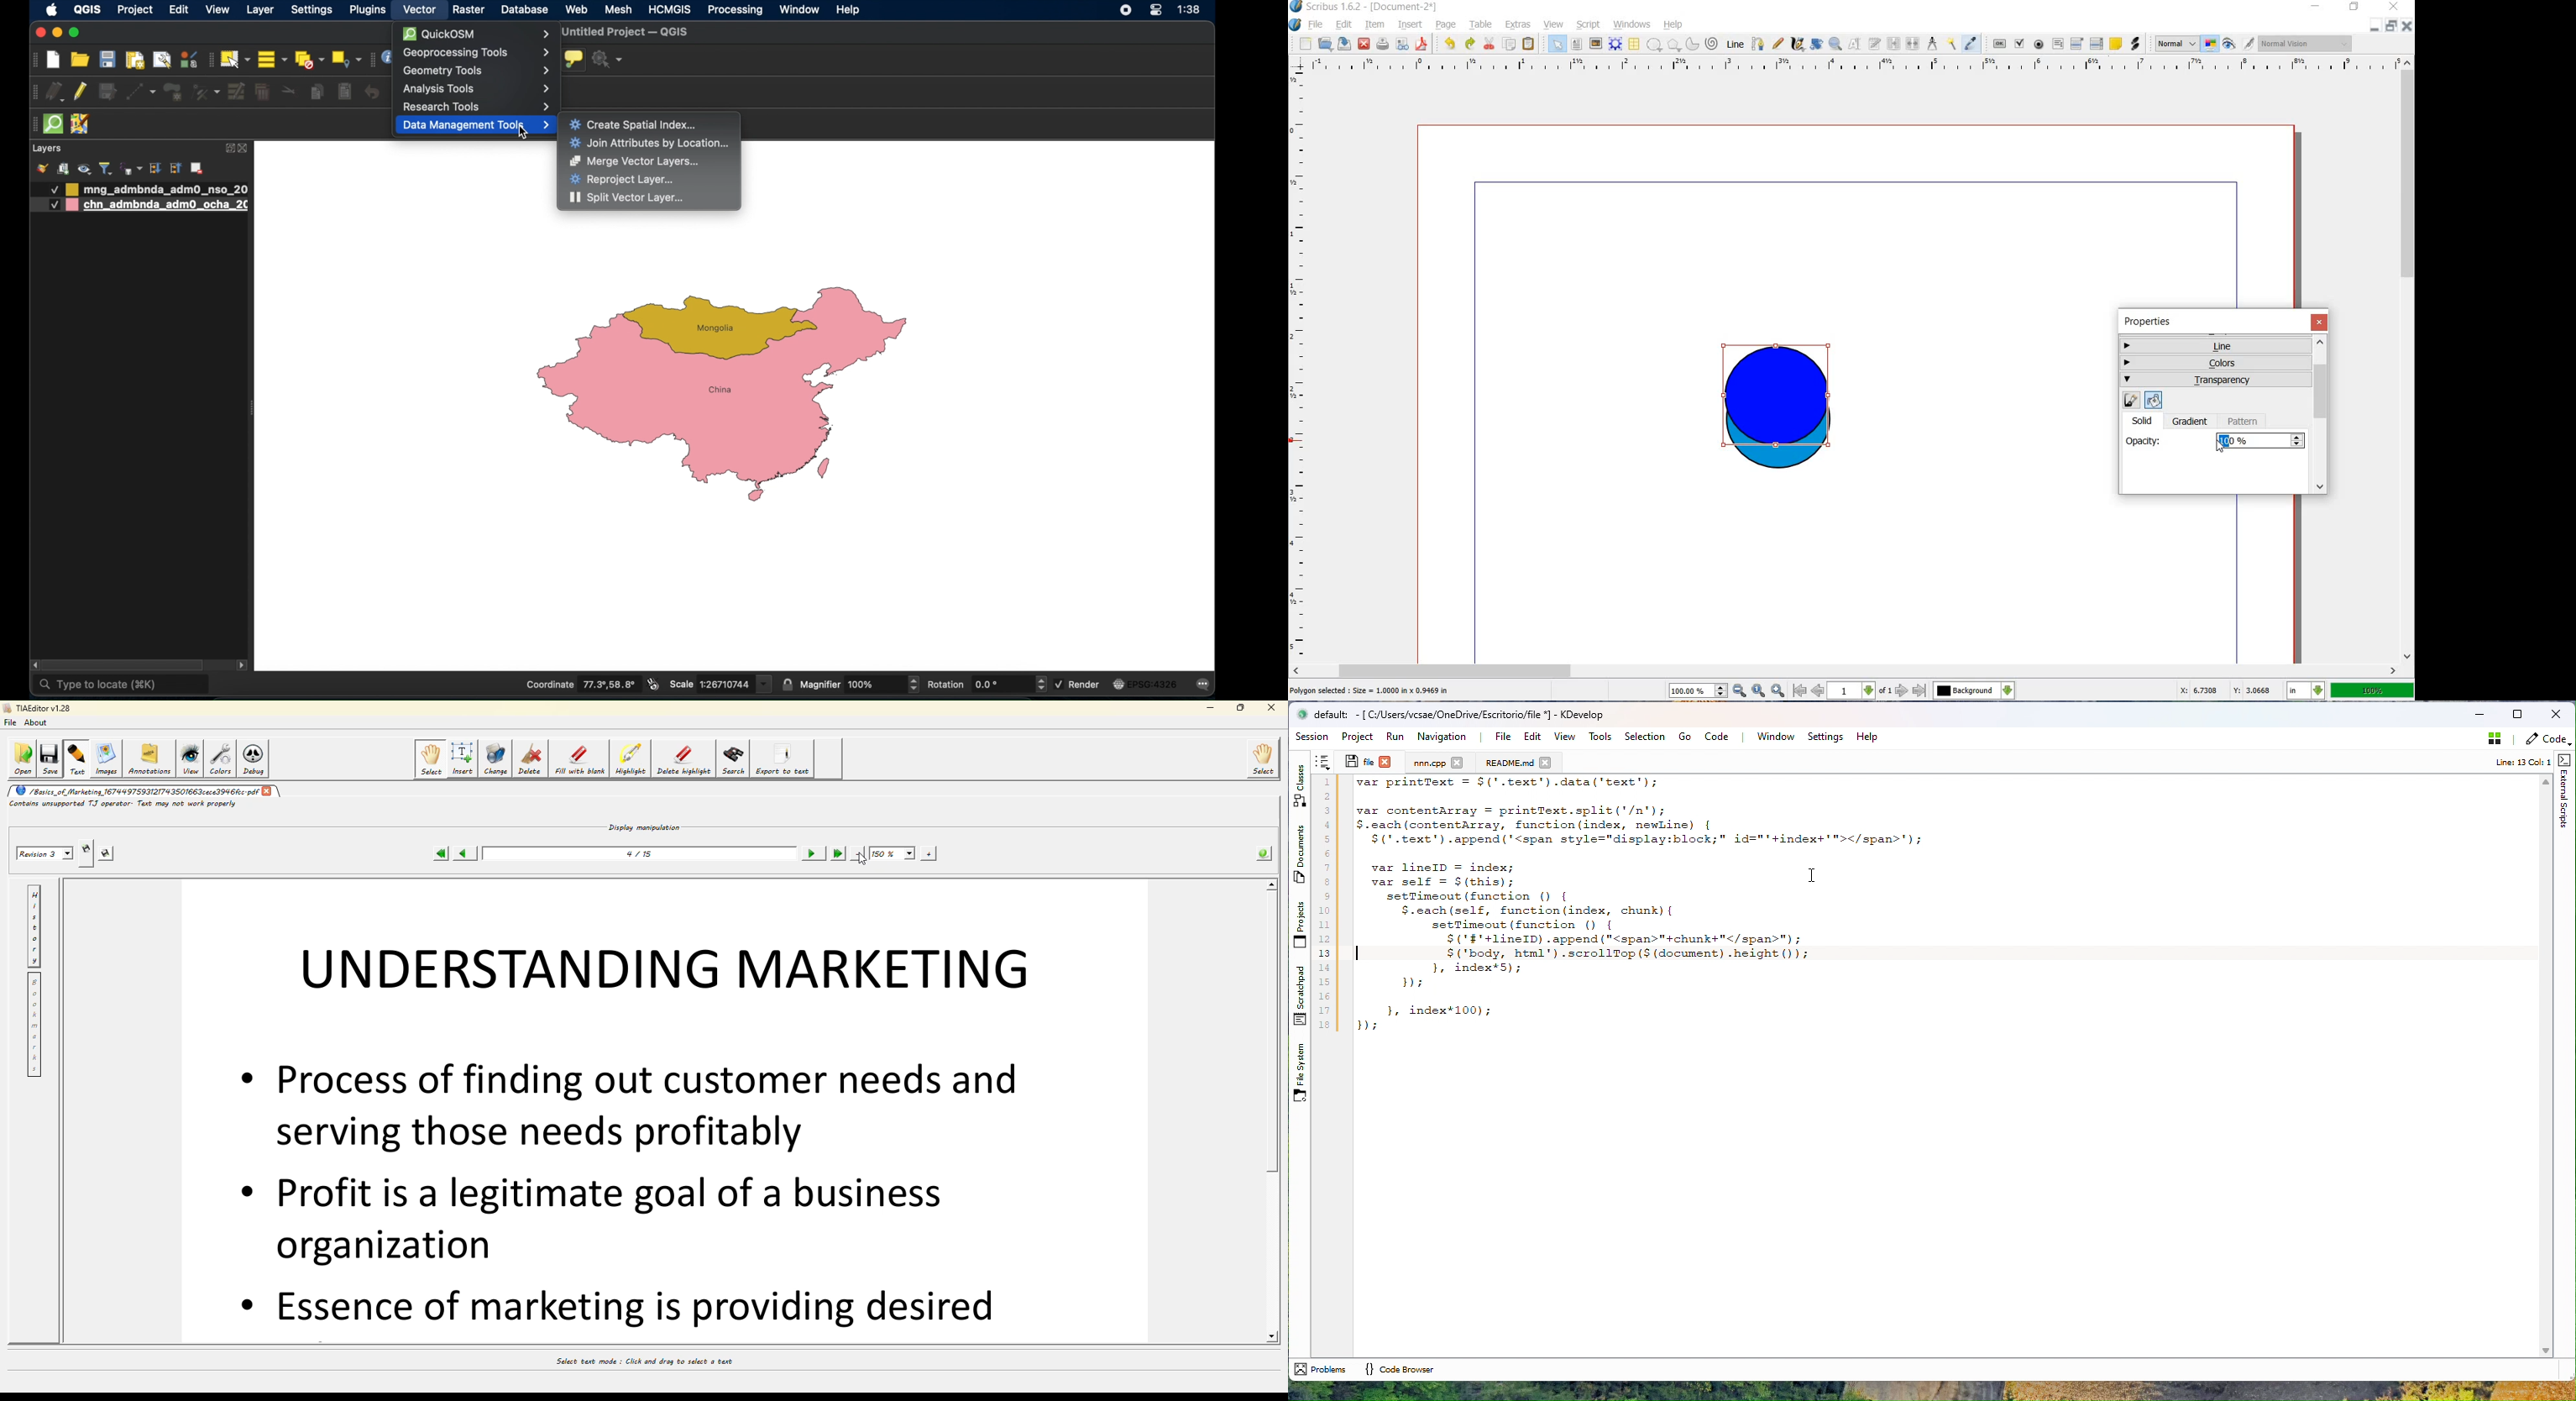  What do you see at coordinates (1122, 12) in the screenshot?
I see `control center` at bounding box center [1122, 12].